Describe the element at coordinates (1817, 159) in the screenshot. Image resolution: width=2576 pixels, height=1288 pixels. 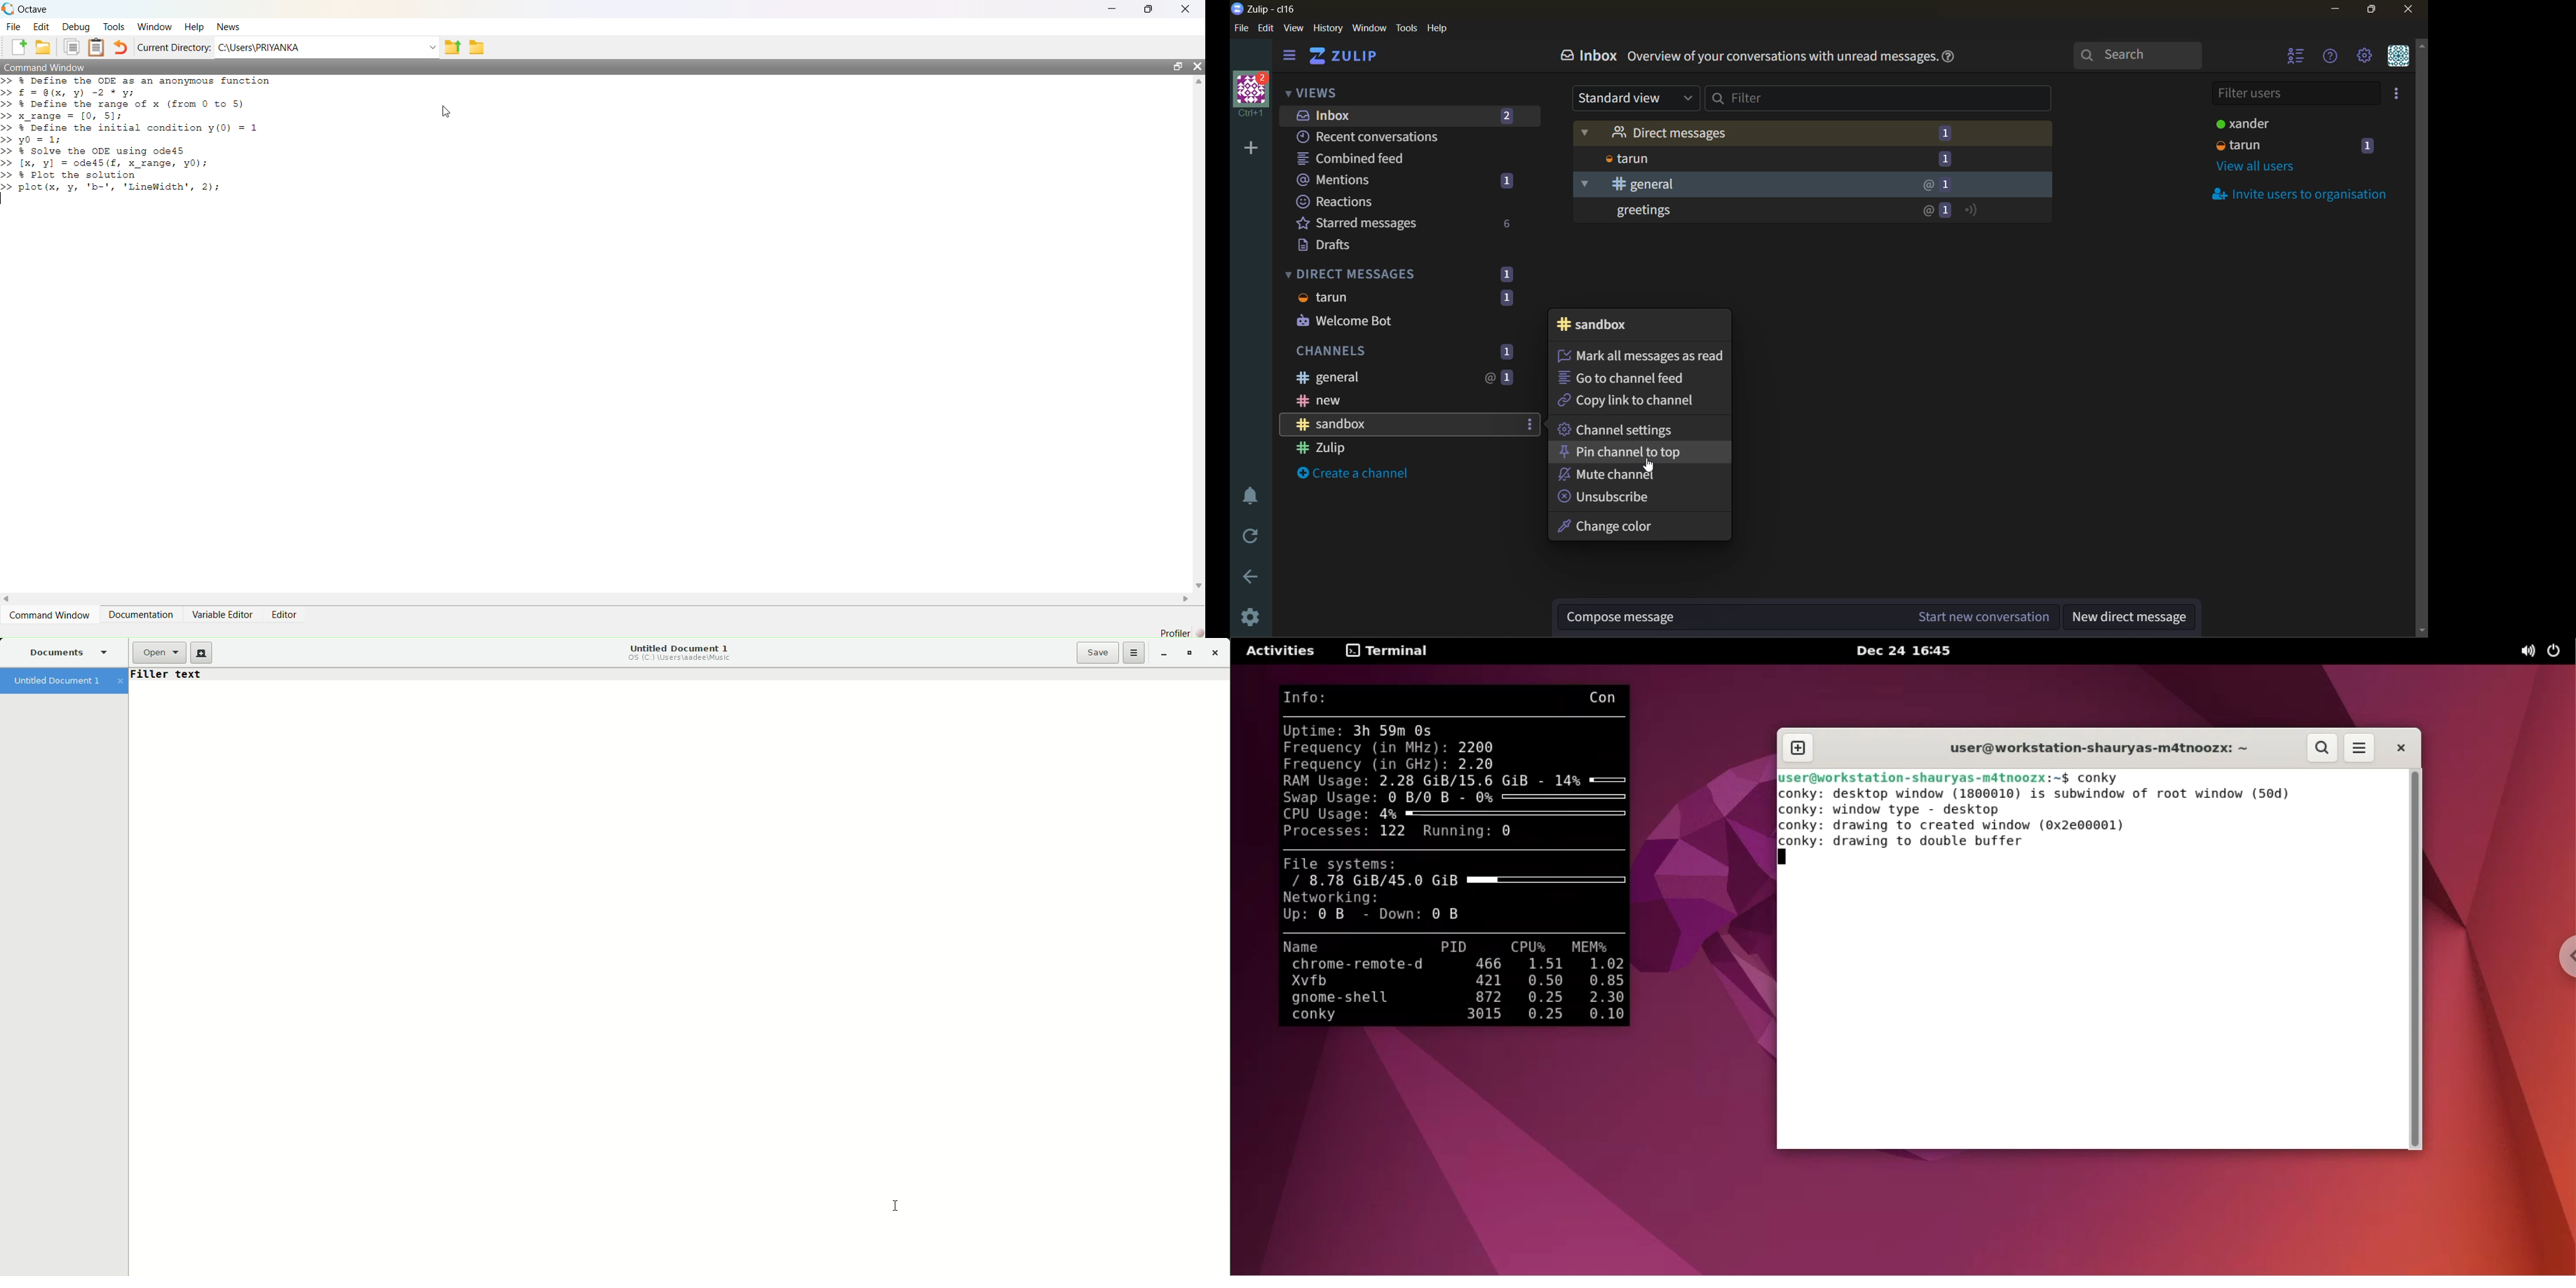
I see `tarun` at that location.